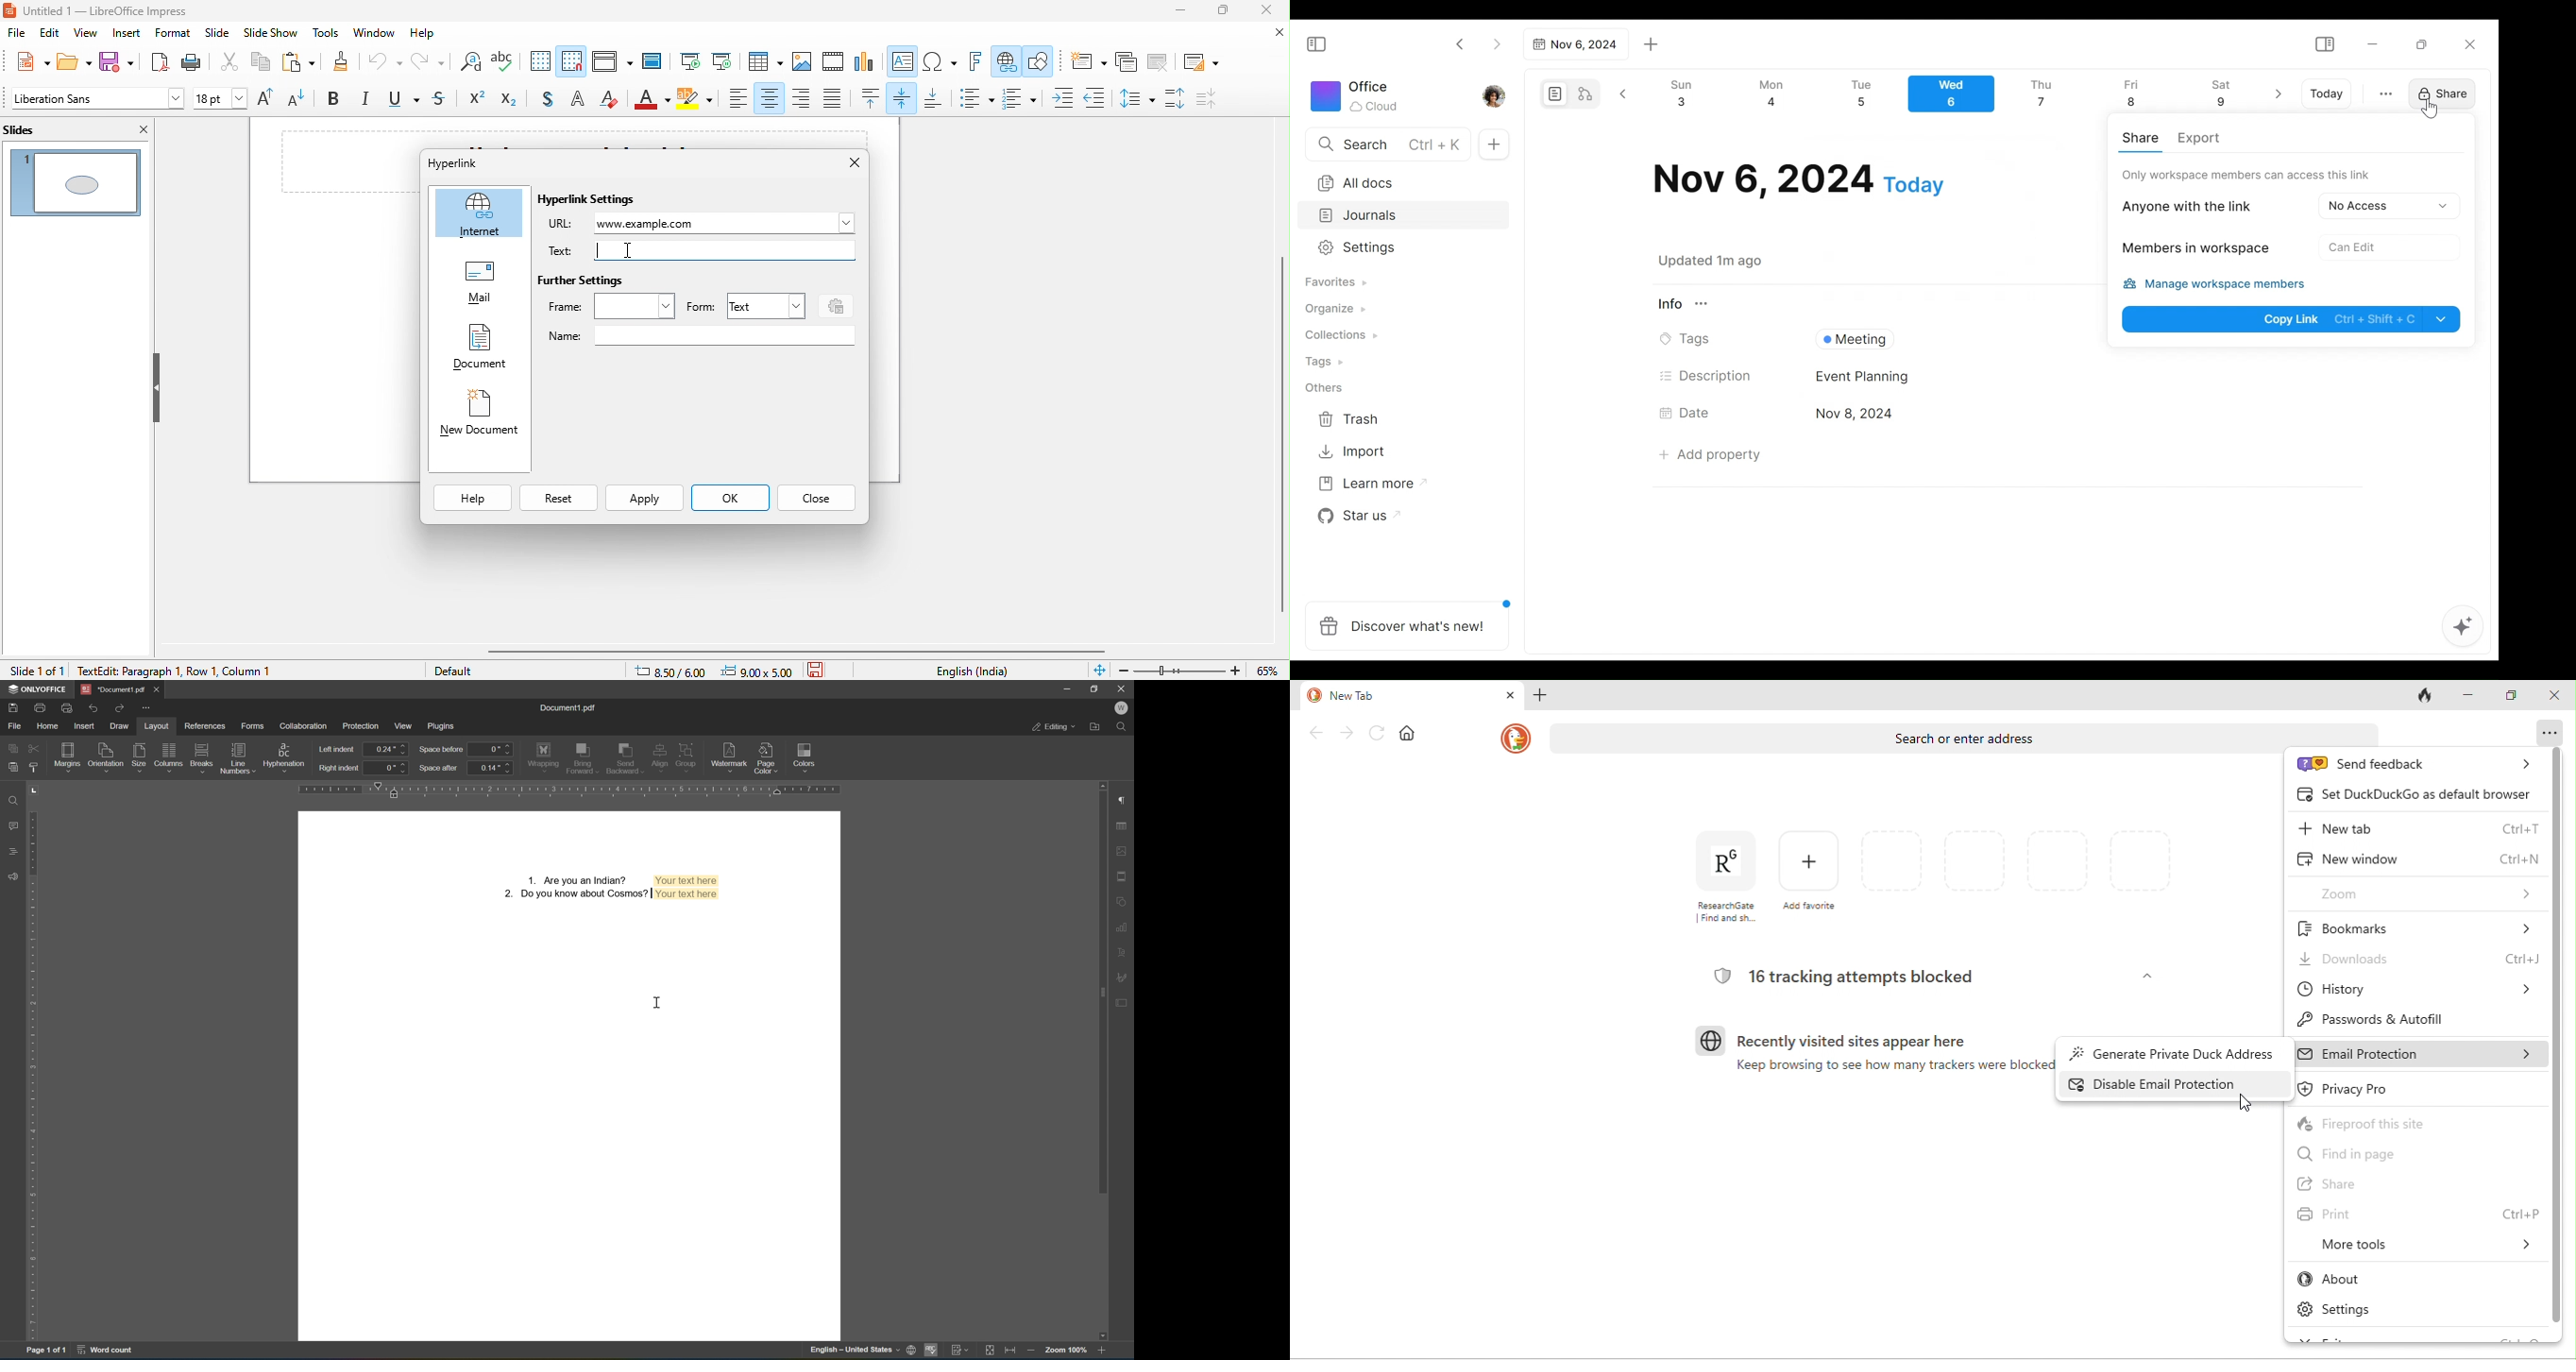  Describe the element at coordinates (479, 417) in the screenshot. I see `new document` at that location.